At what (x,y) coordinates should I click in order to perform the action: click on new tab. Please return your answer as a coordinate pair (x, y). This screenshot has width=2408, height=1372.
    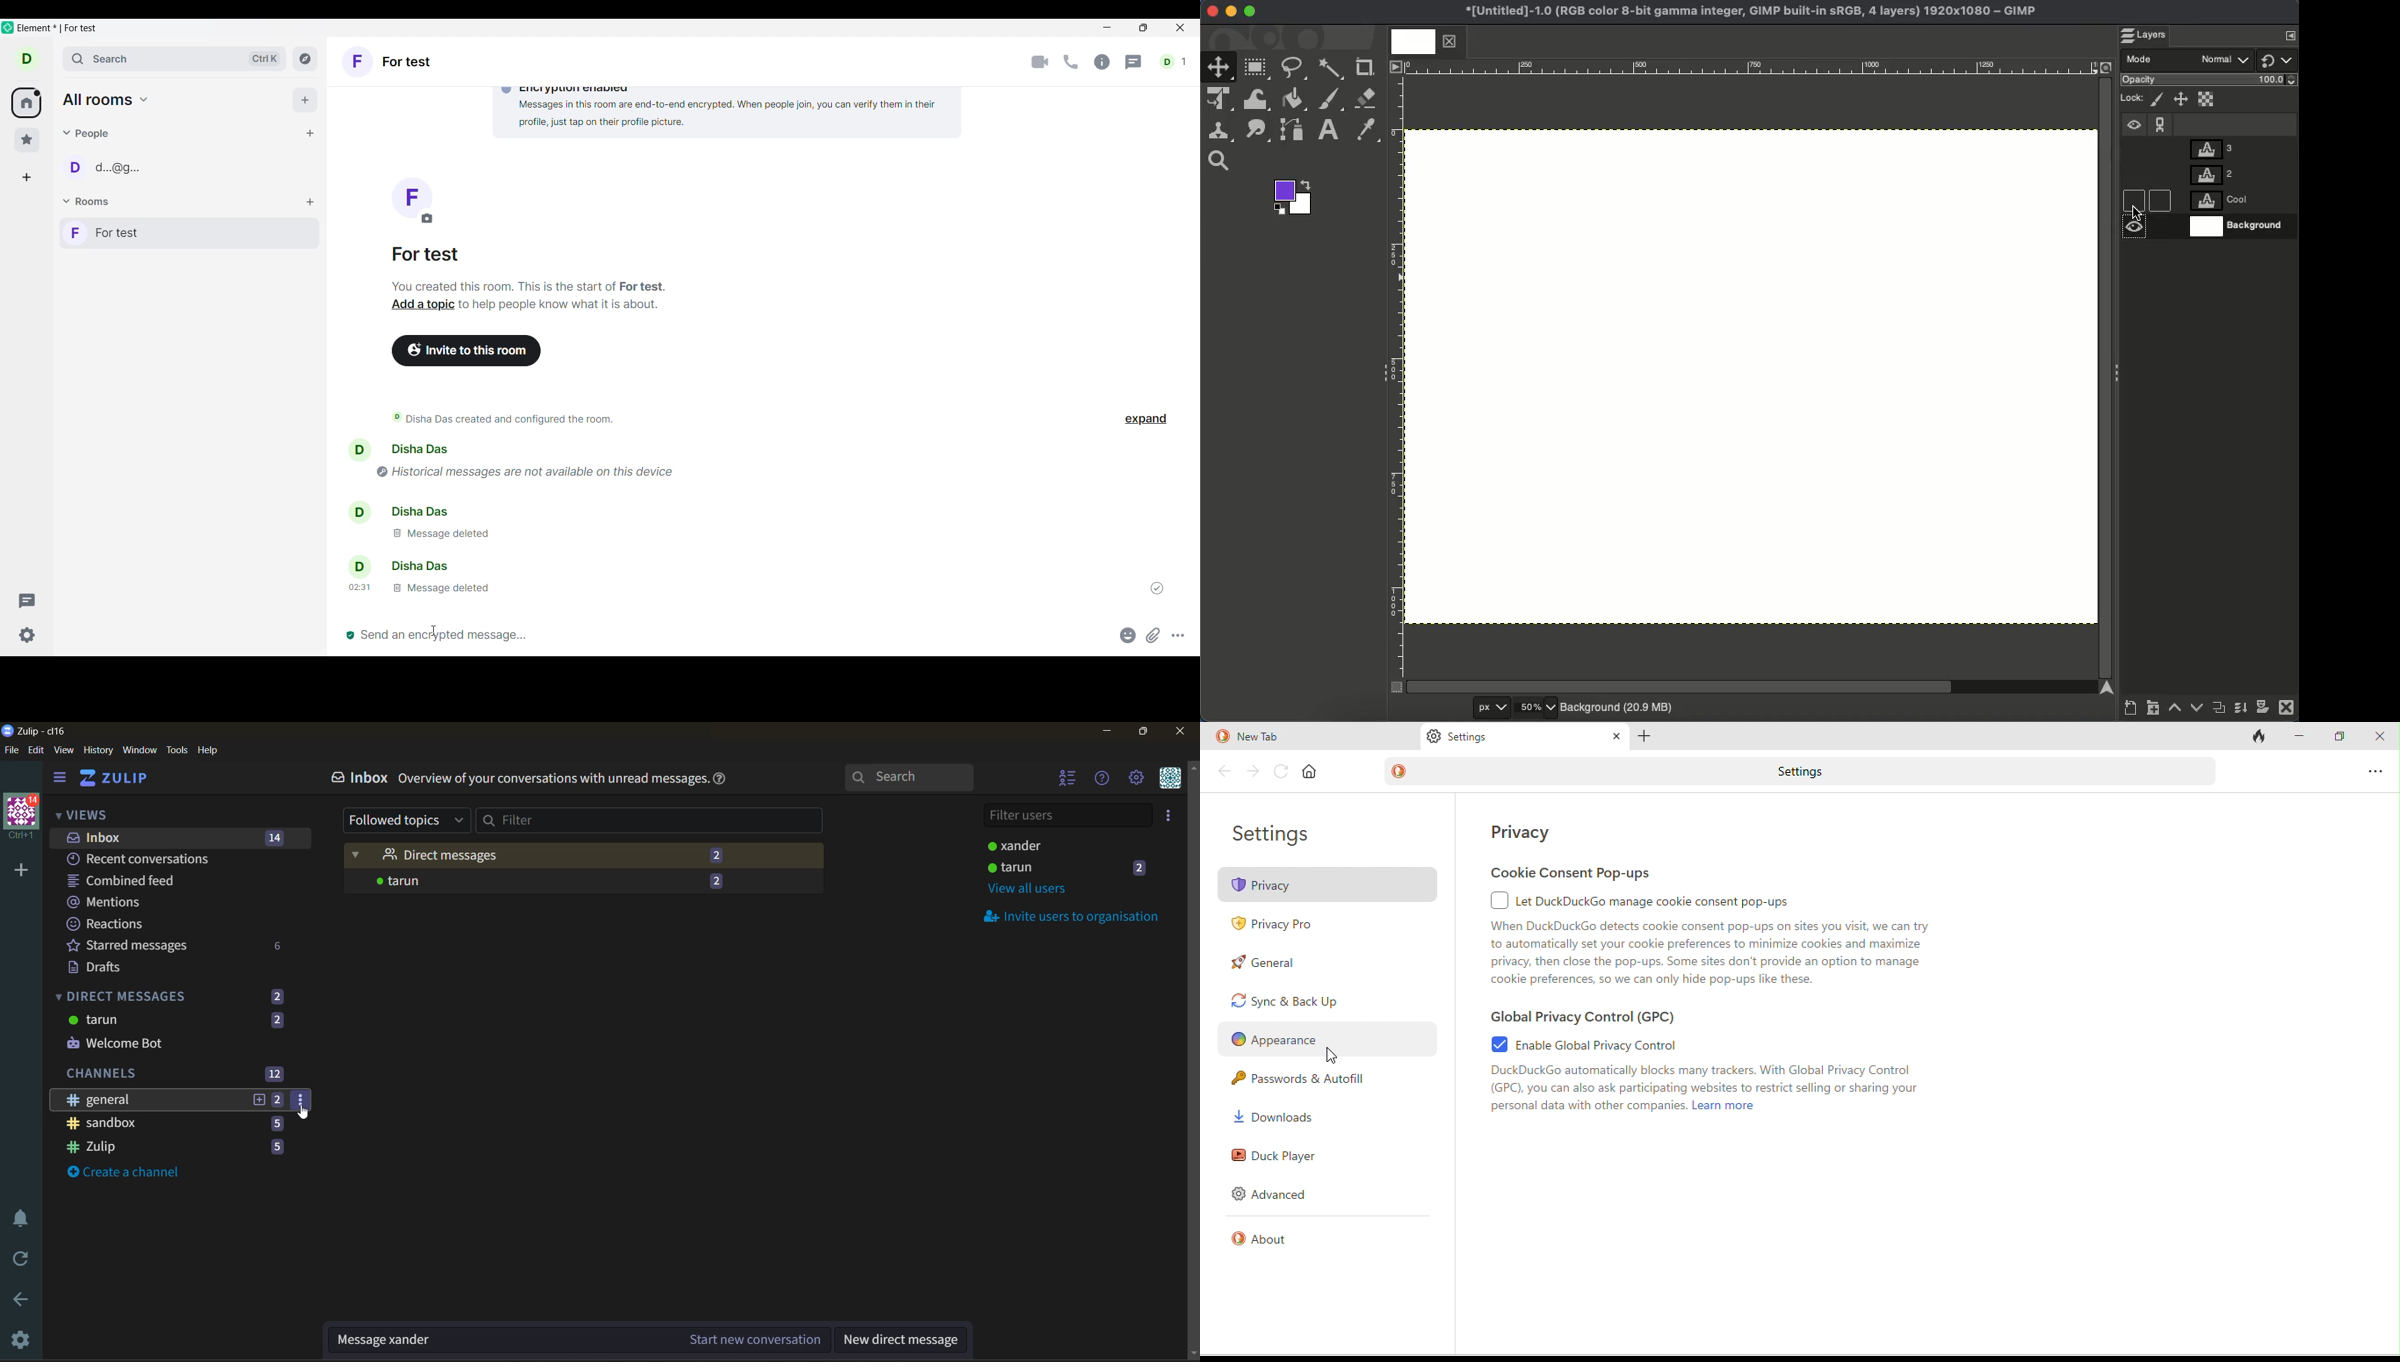
    Looking at the image, I should click on (1286, 738).